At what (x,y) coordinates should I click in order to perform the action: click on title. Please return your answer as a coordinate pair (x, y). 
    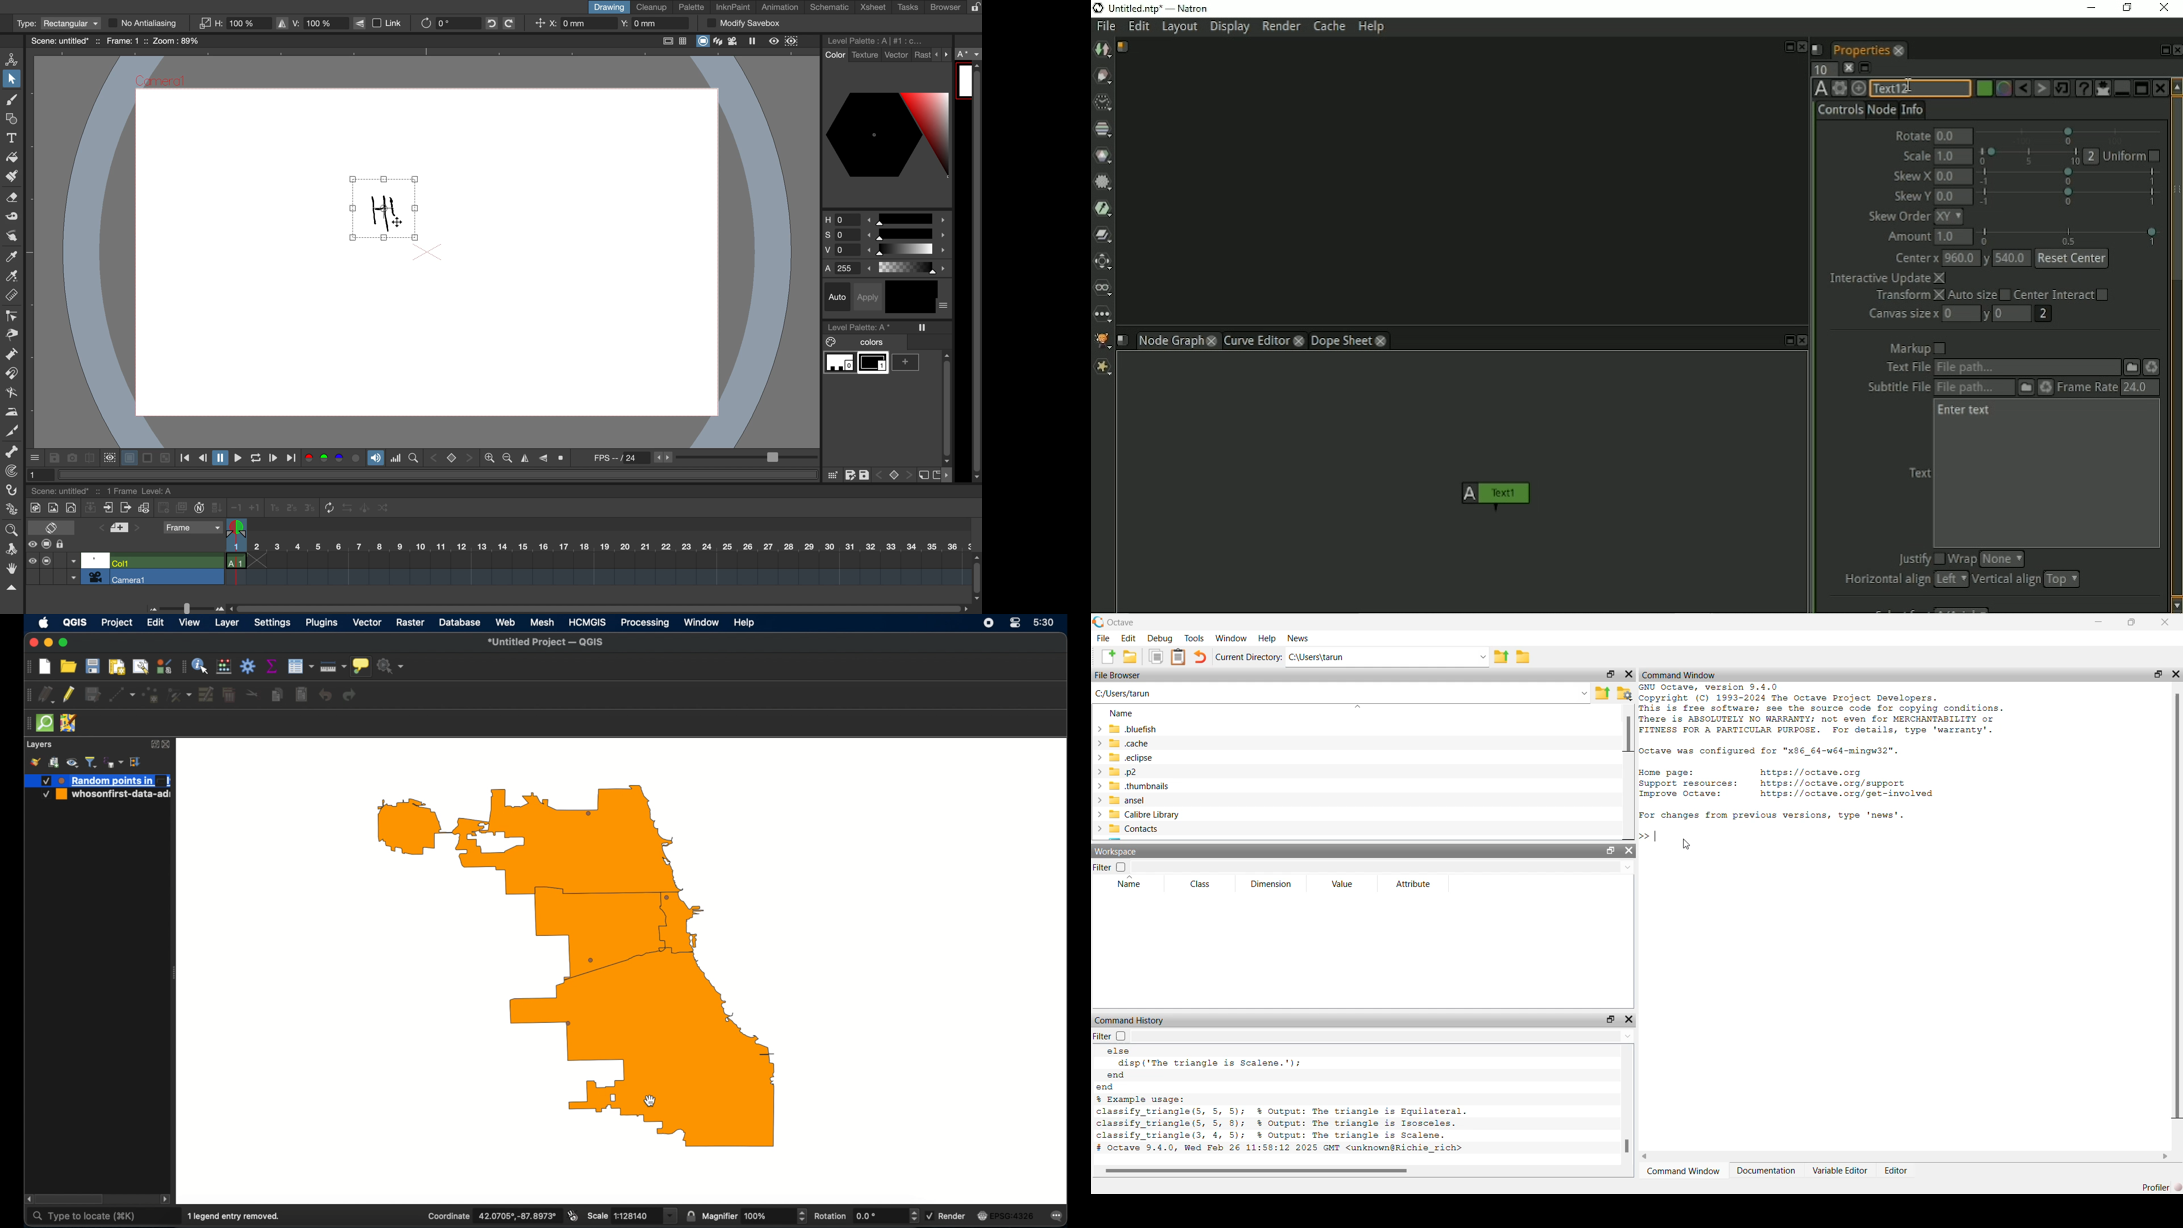
    Looking at the image, I should click on (1170, 8).